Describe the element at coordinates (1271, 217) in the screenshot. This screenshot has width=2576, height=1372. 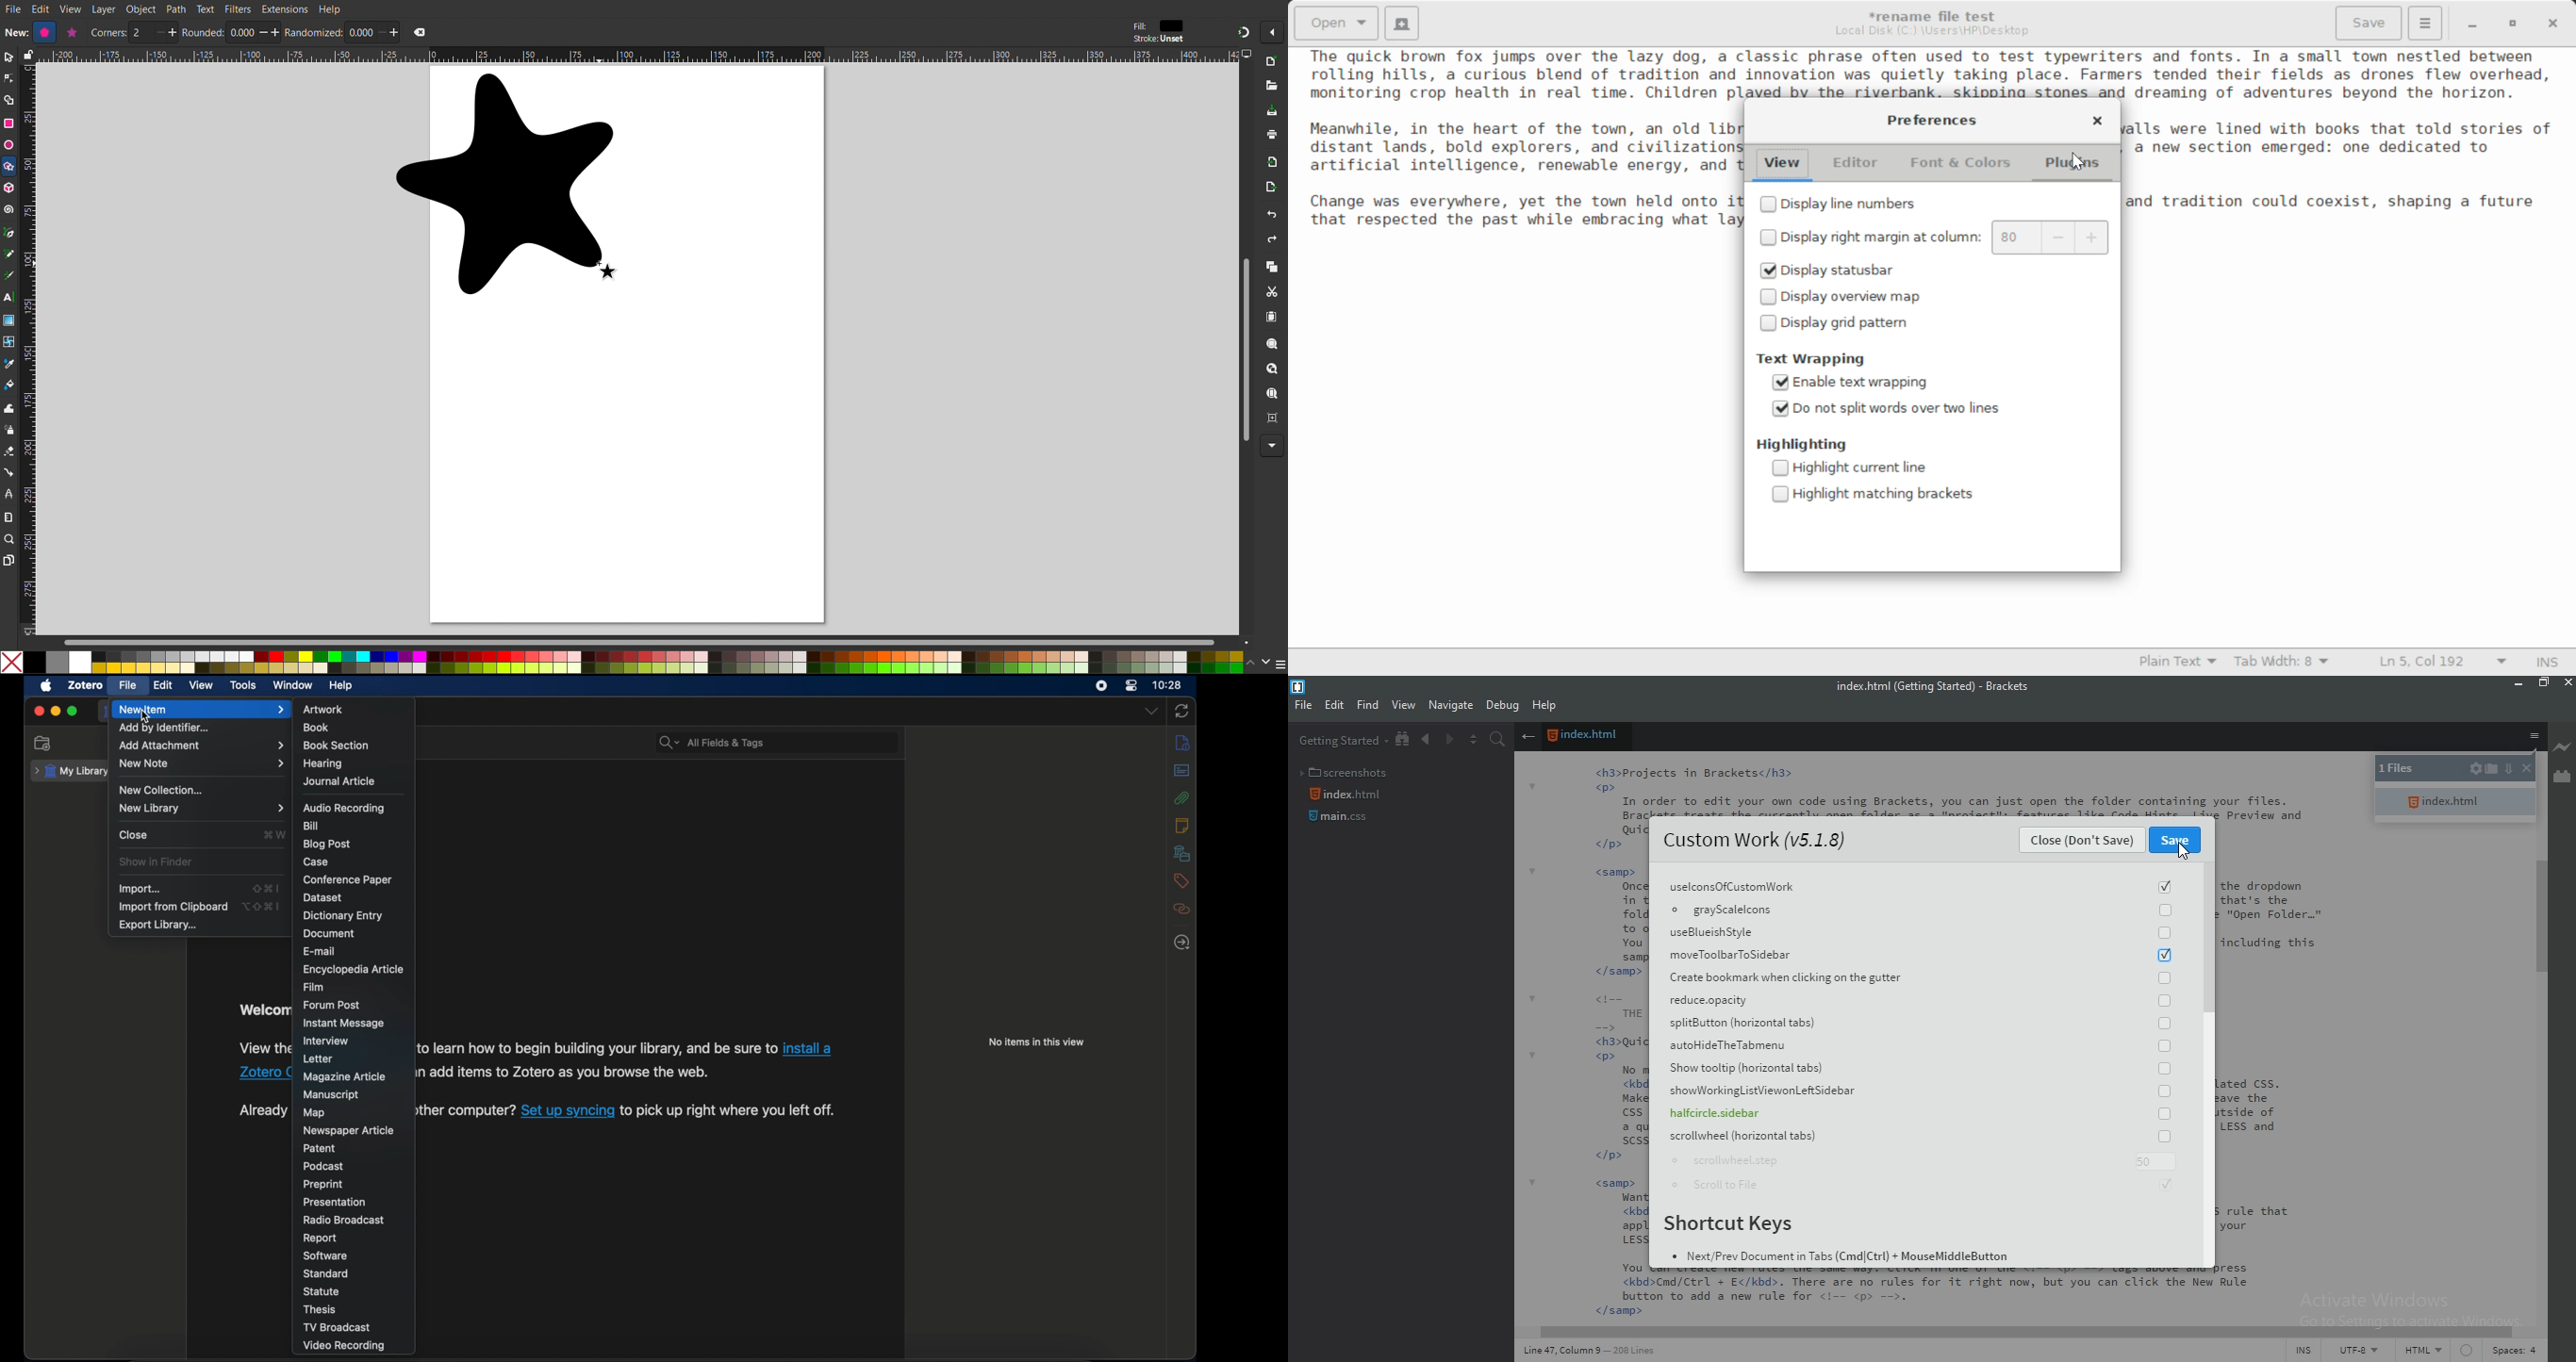
I see `Undo` at that location.